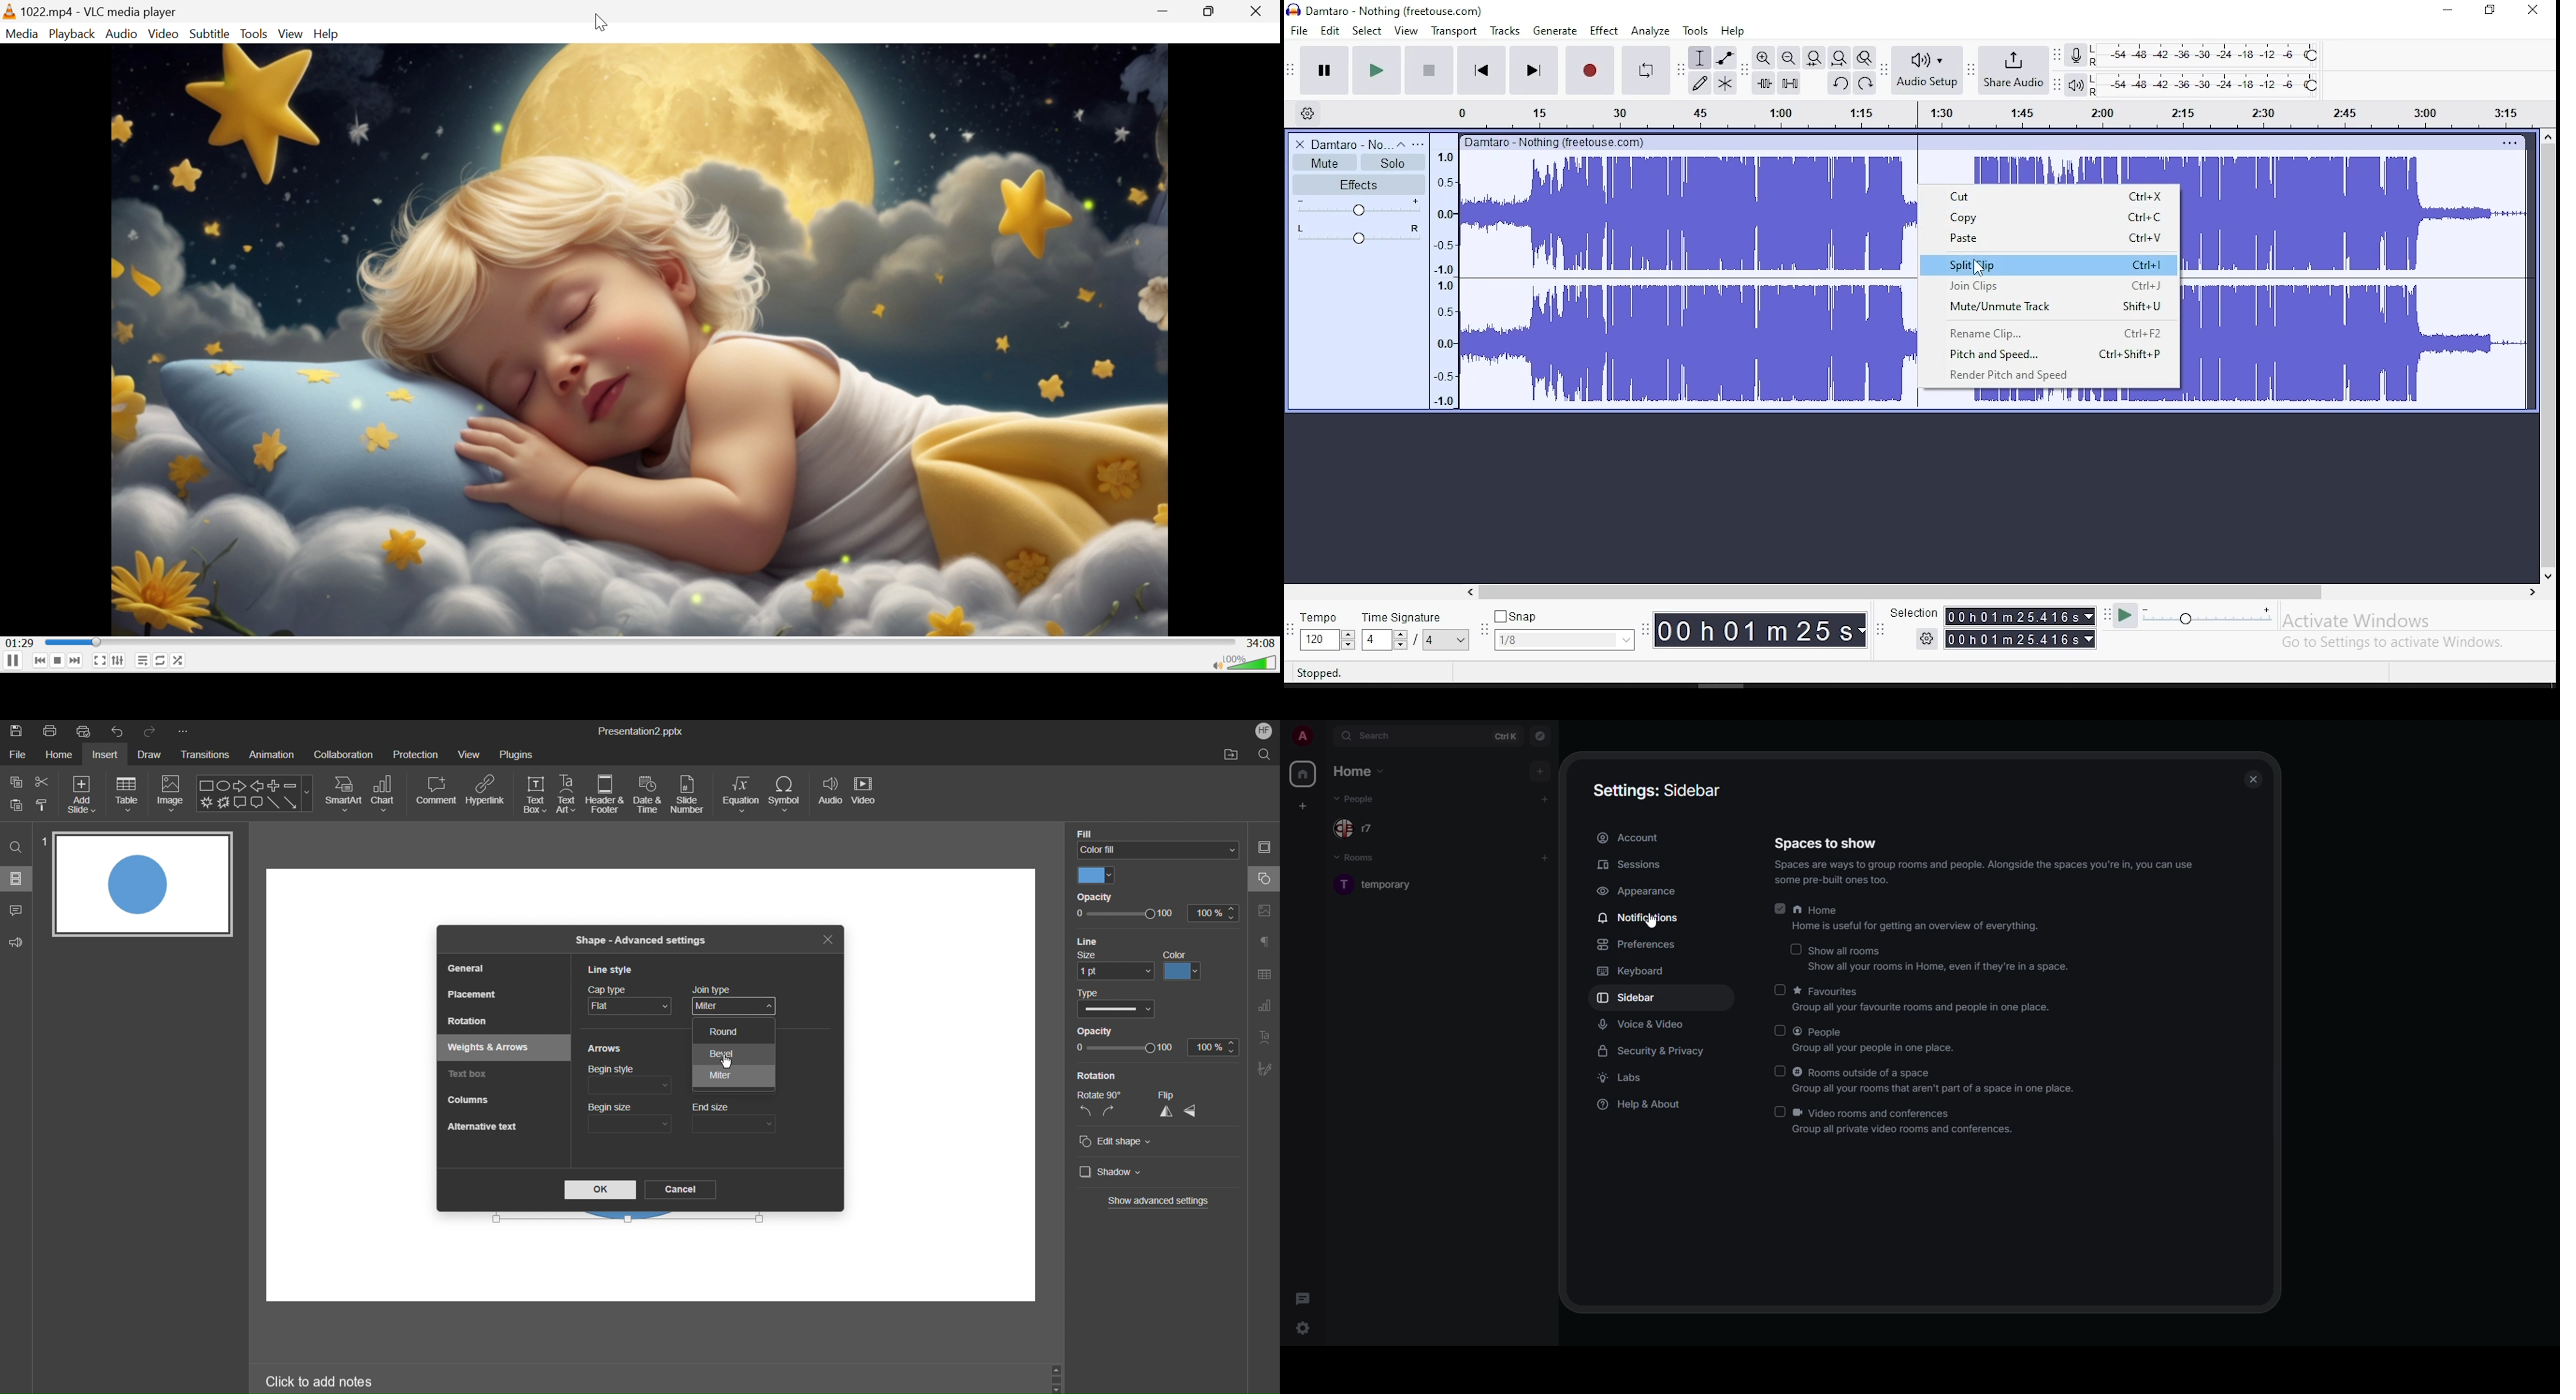 The height and width of the screenshot is (1400, 2576). I want to click on notifications, so click(1642, 919).